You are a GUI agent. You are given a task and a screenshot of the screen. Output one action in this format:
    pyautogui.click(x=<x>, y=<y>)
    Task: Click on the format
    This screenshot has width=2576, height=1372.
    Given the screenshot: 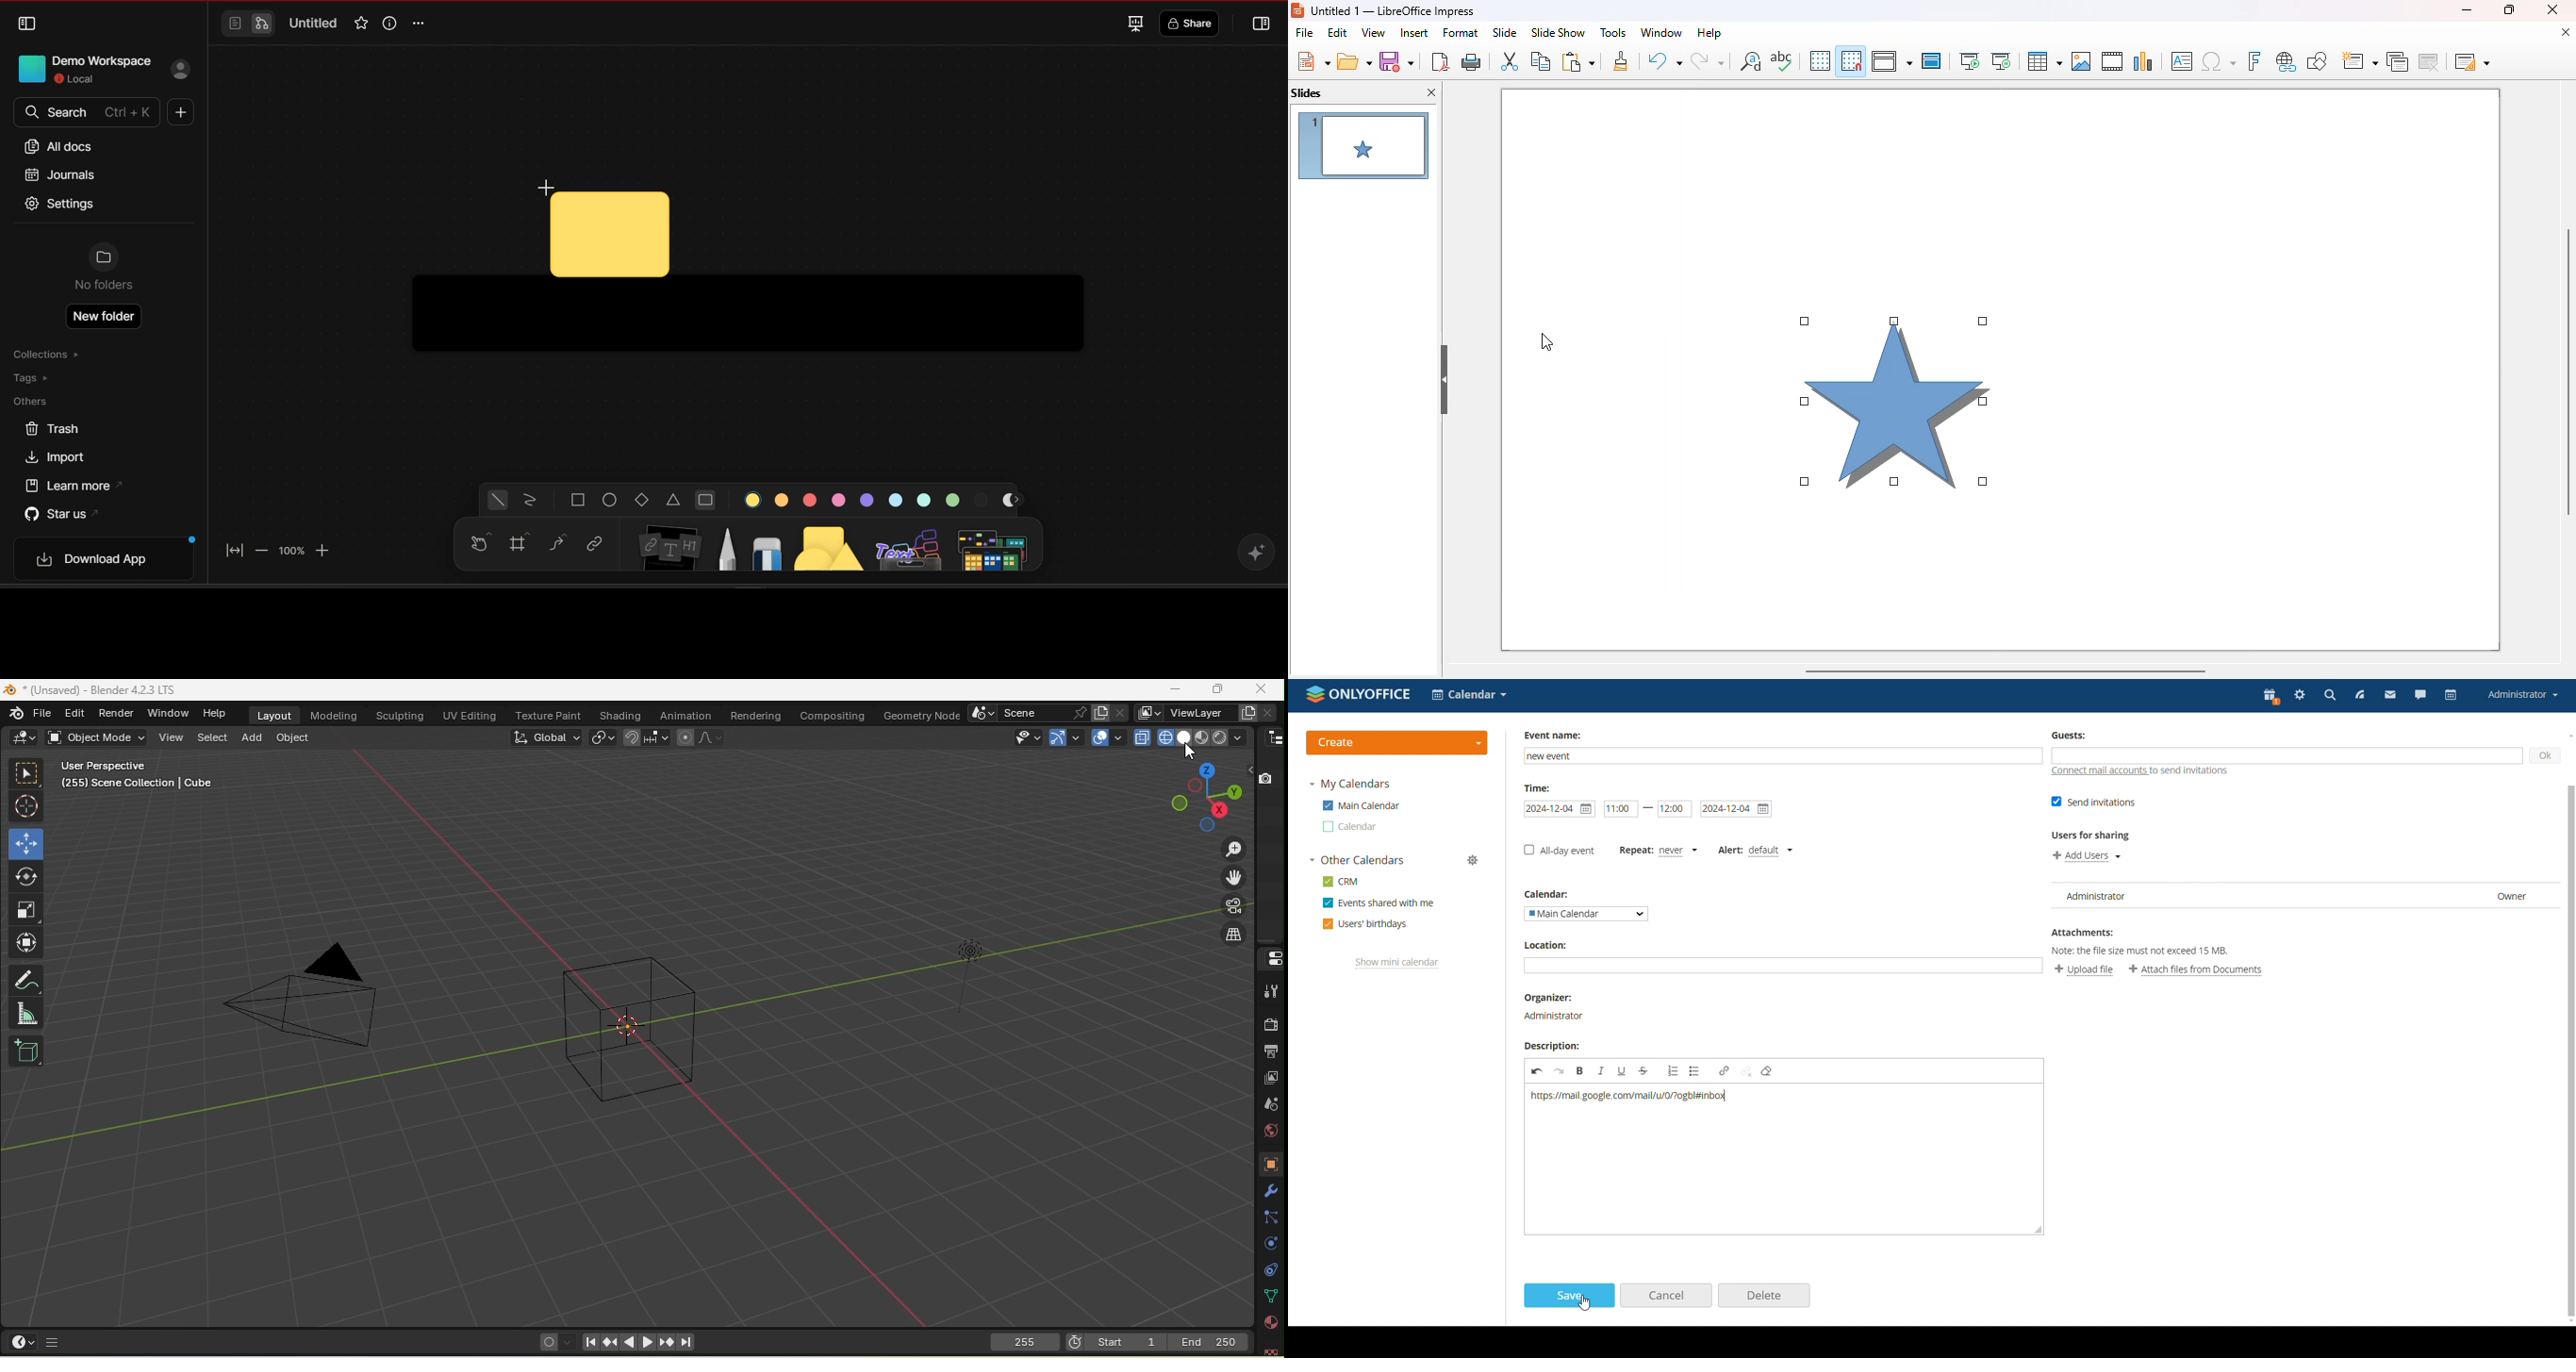 What is the action you would take?
    pyautogui.click(x=1461, y=32)
    